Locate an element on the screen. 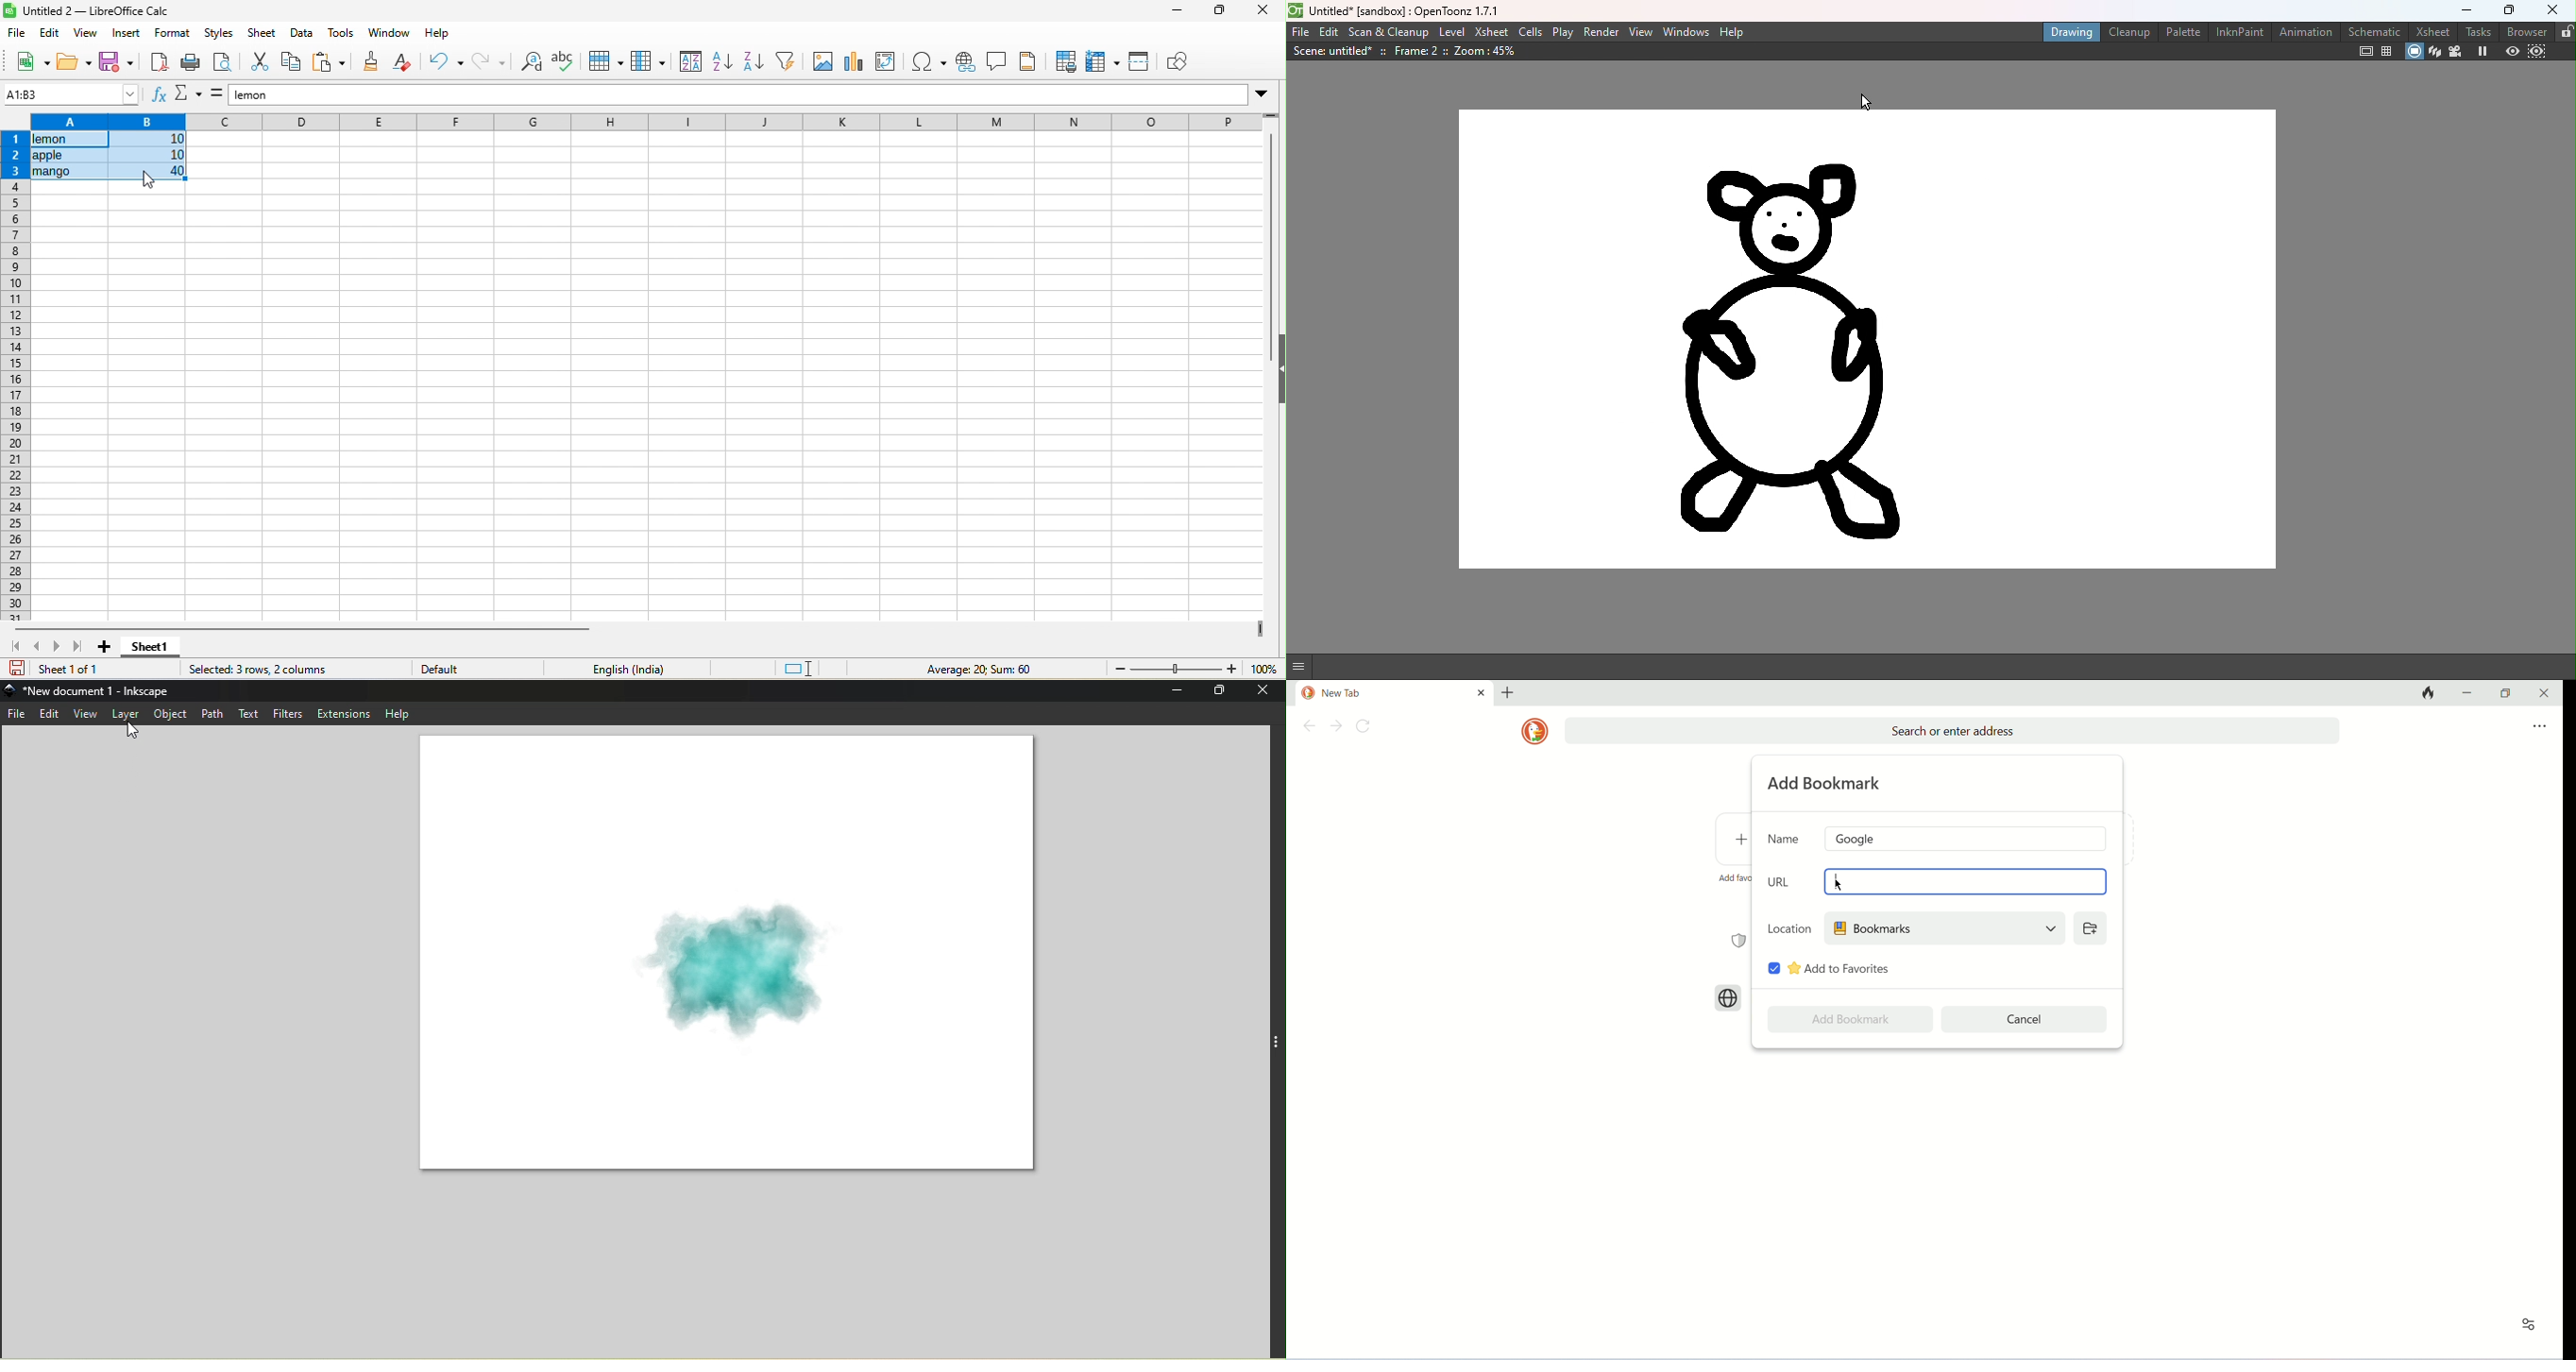  copy is located at coordinates (292, 65).